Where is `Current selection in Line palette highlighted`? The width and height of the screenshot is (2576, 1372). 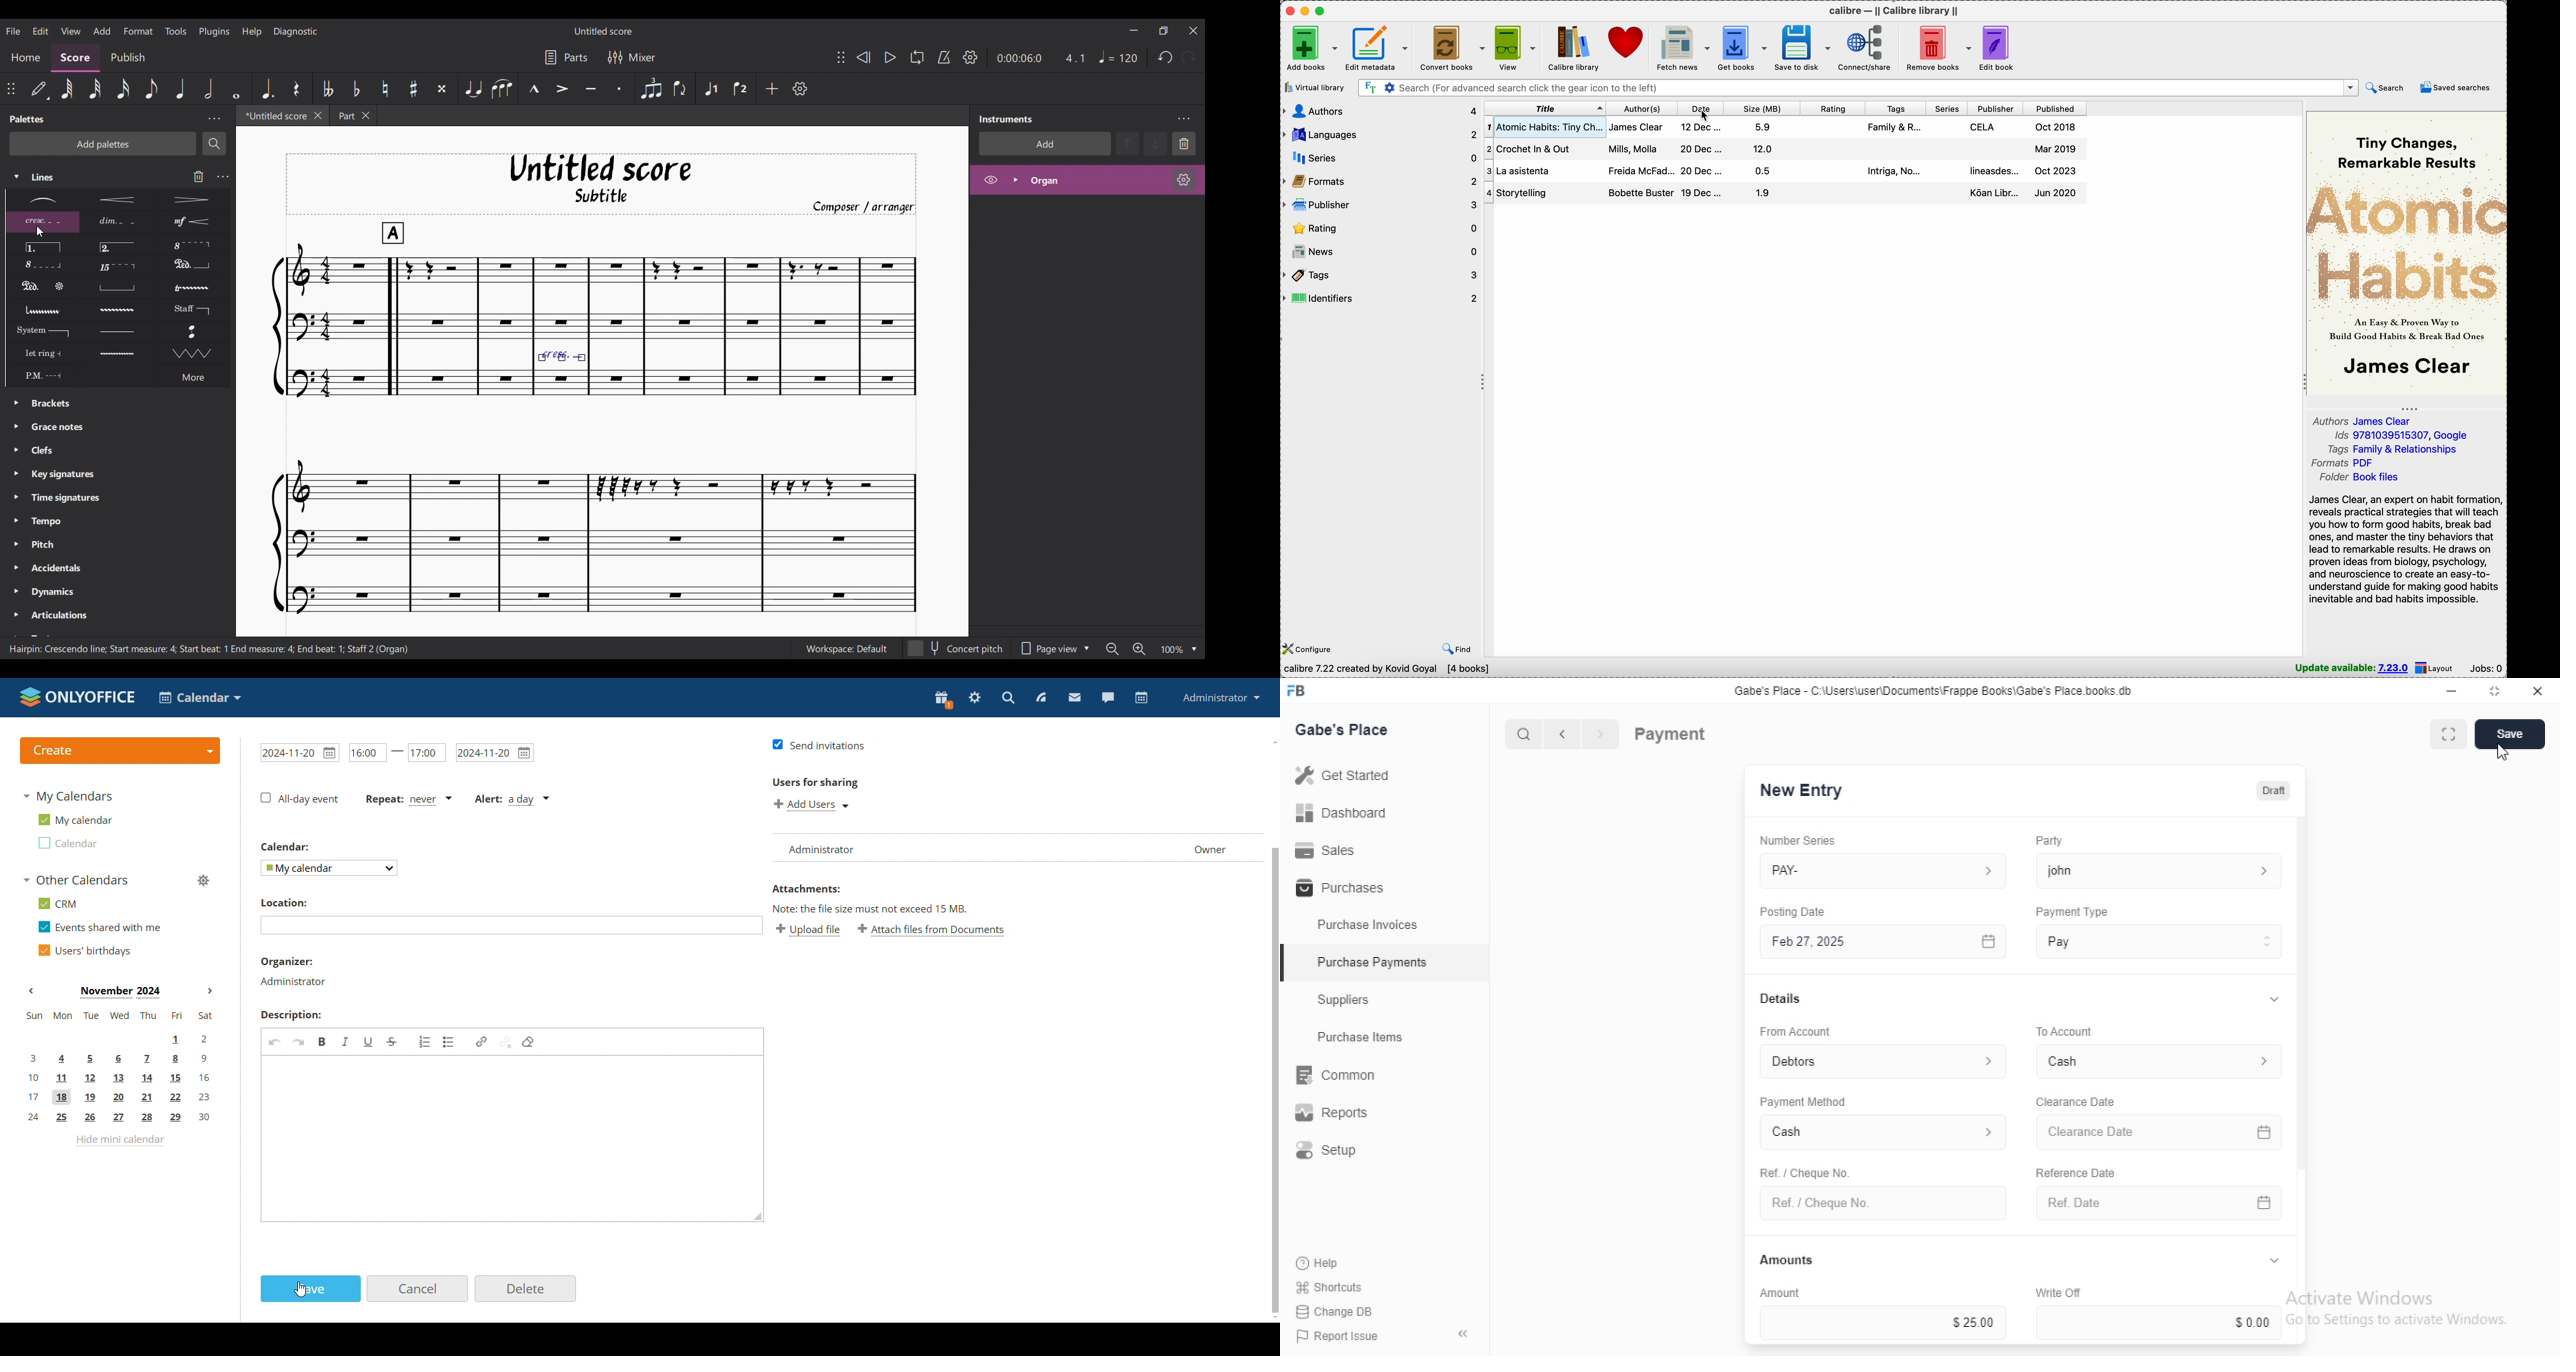
Current selection in Line palette highlighted is located at coordinates (42, 222).